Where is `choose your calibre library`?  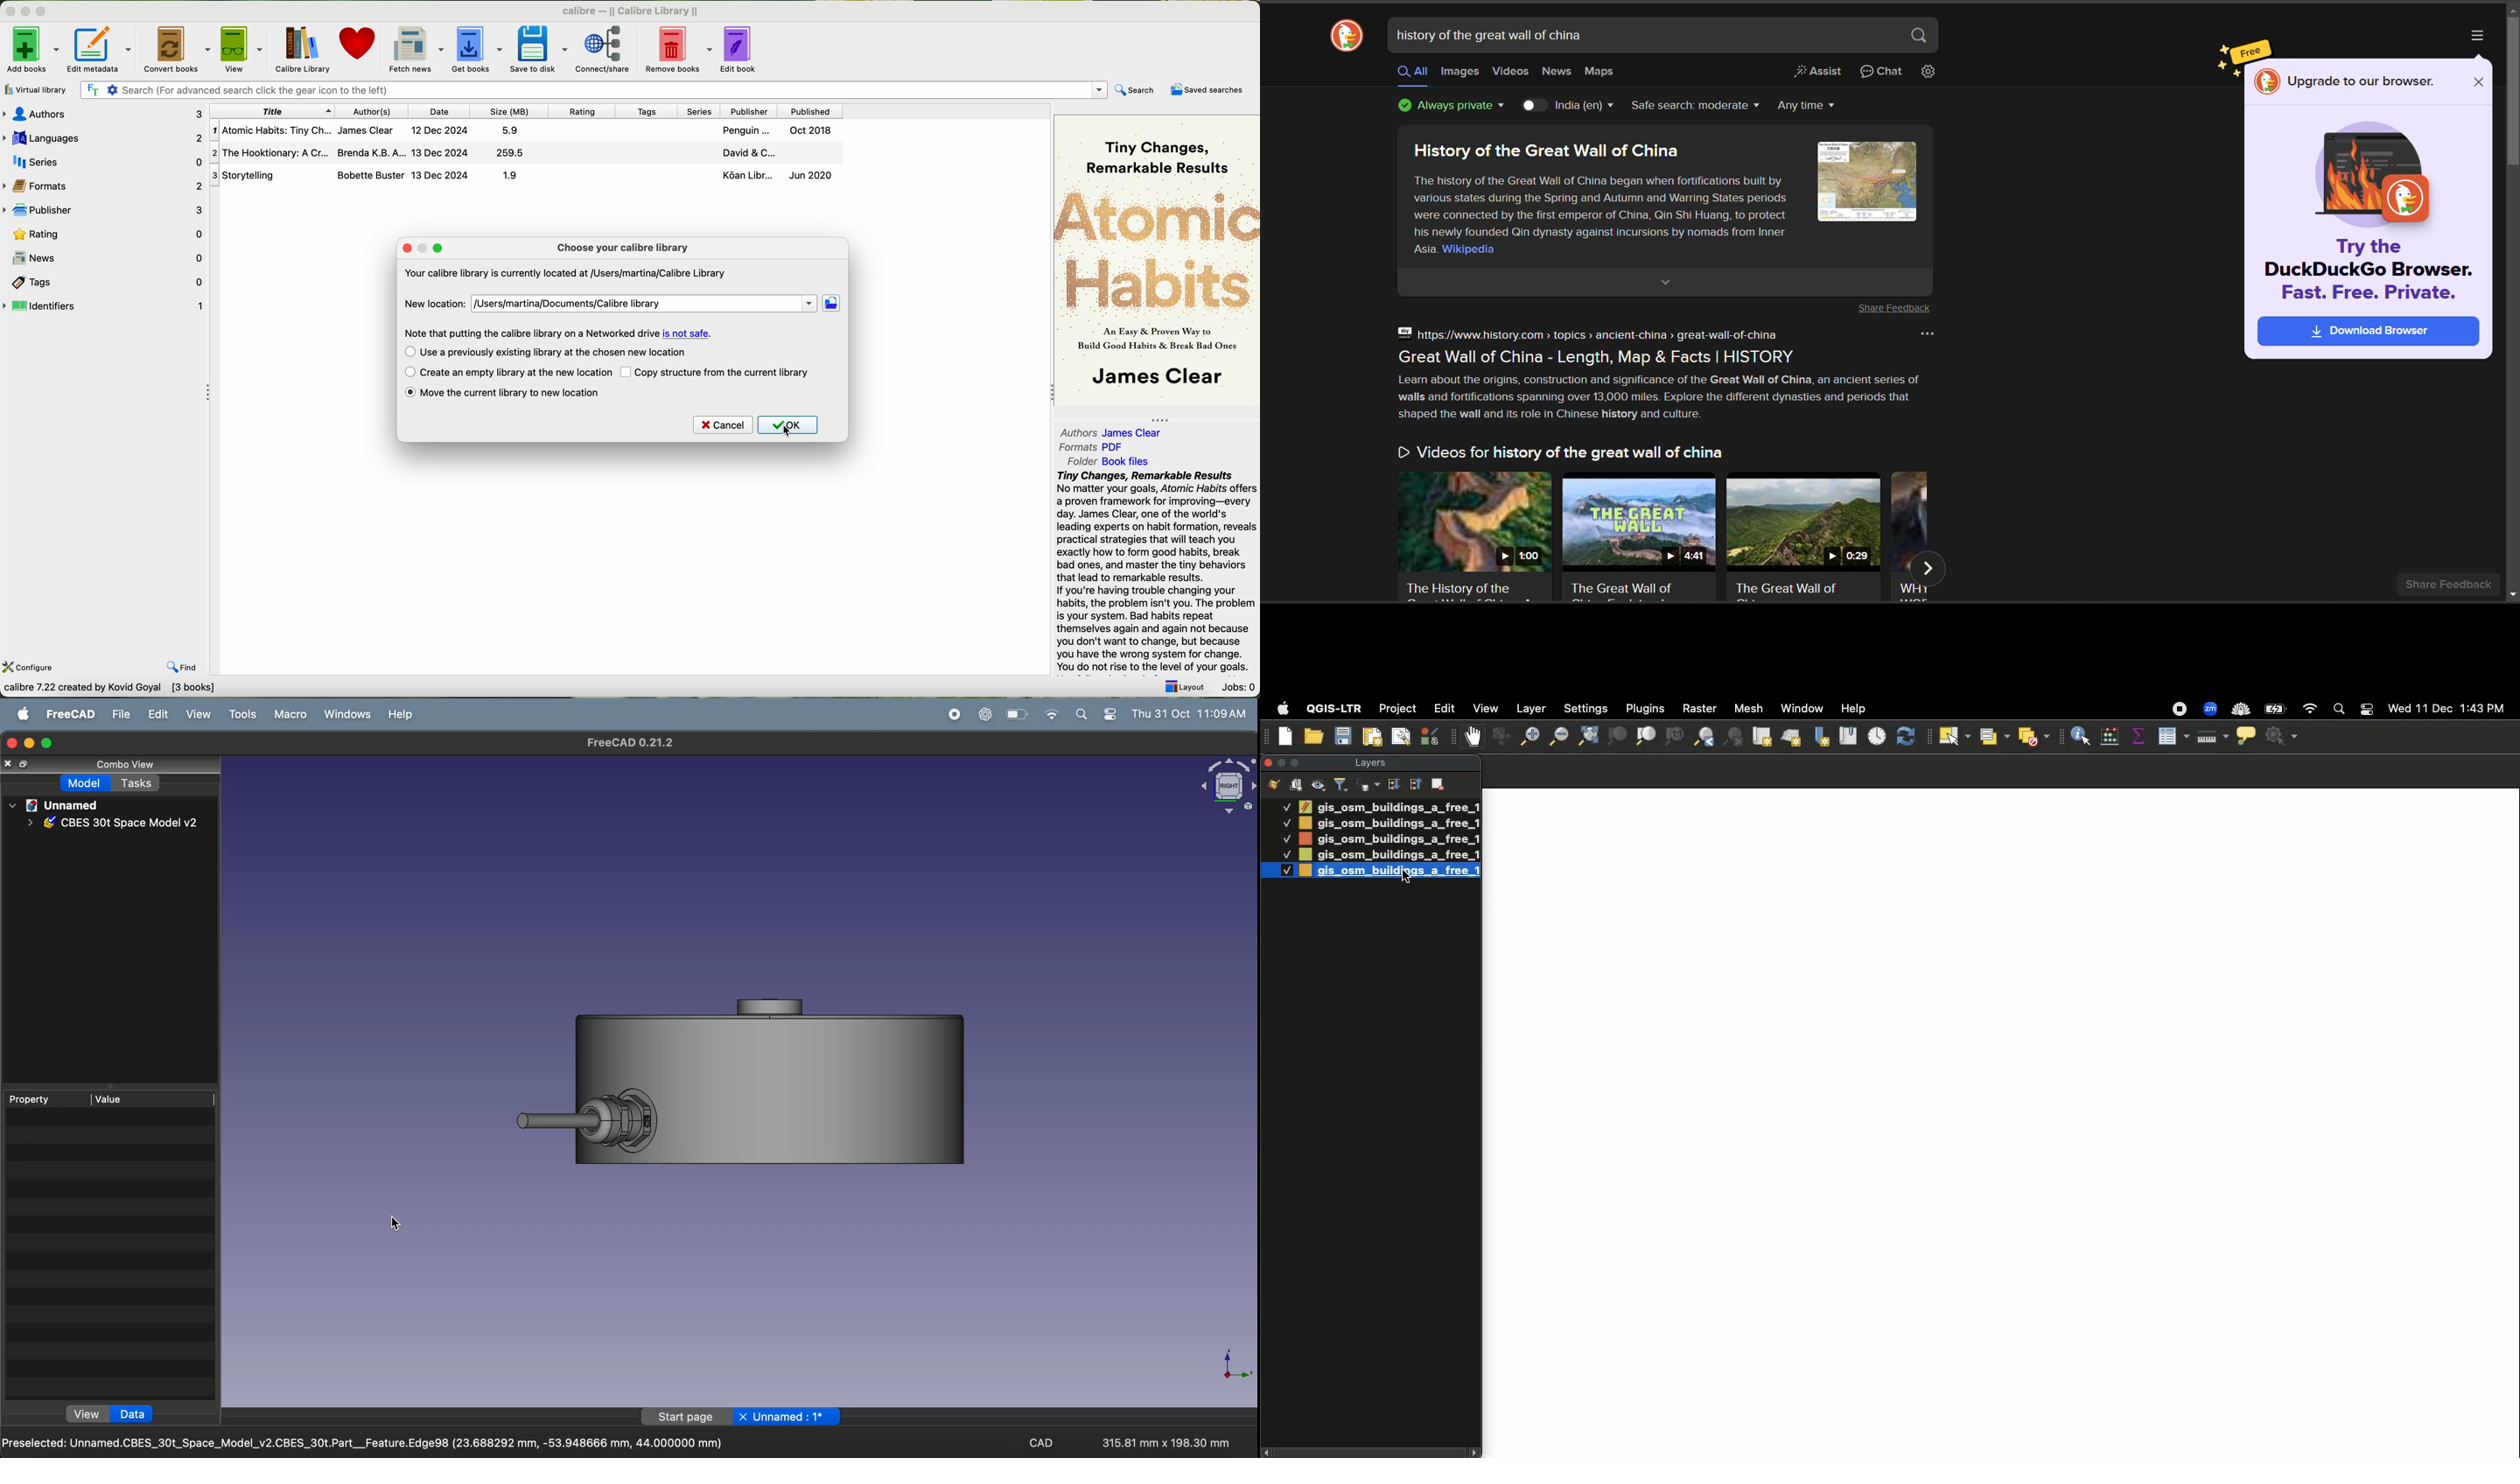
choose your calibre library is located at coordinates (623, 248).